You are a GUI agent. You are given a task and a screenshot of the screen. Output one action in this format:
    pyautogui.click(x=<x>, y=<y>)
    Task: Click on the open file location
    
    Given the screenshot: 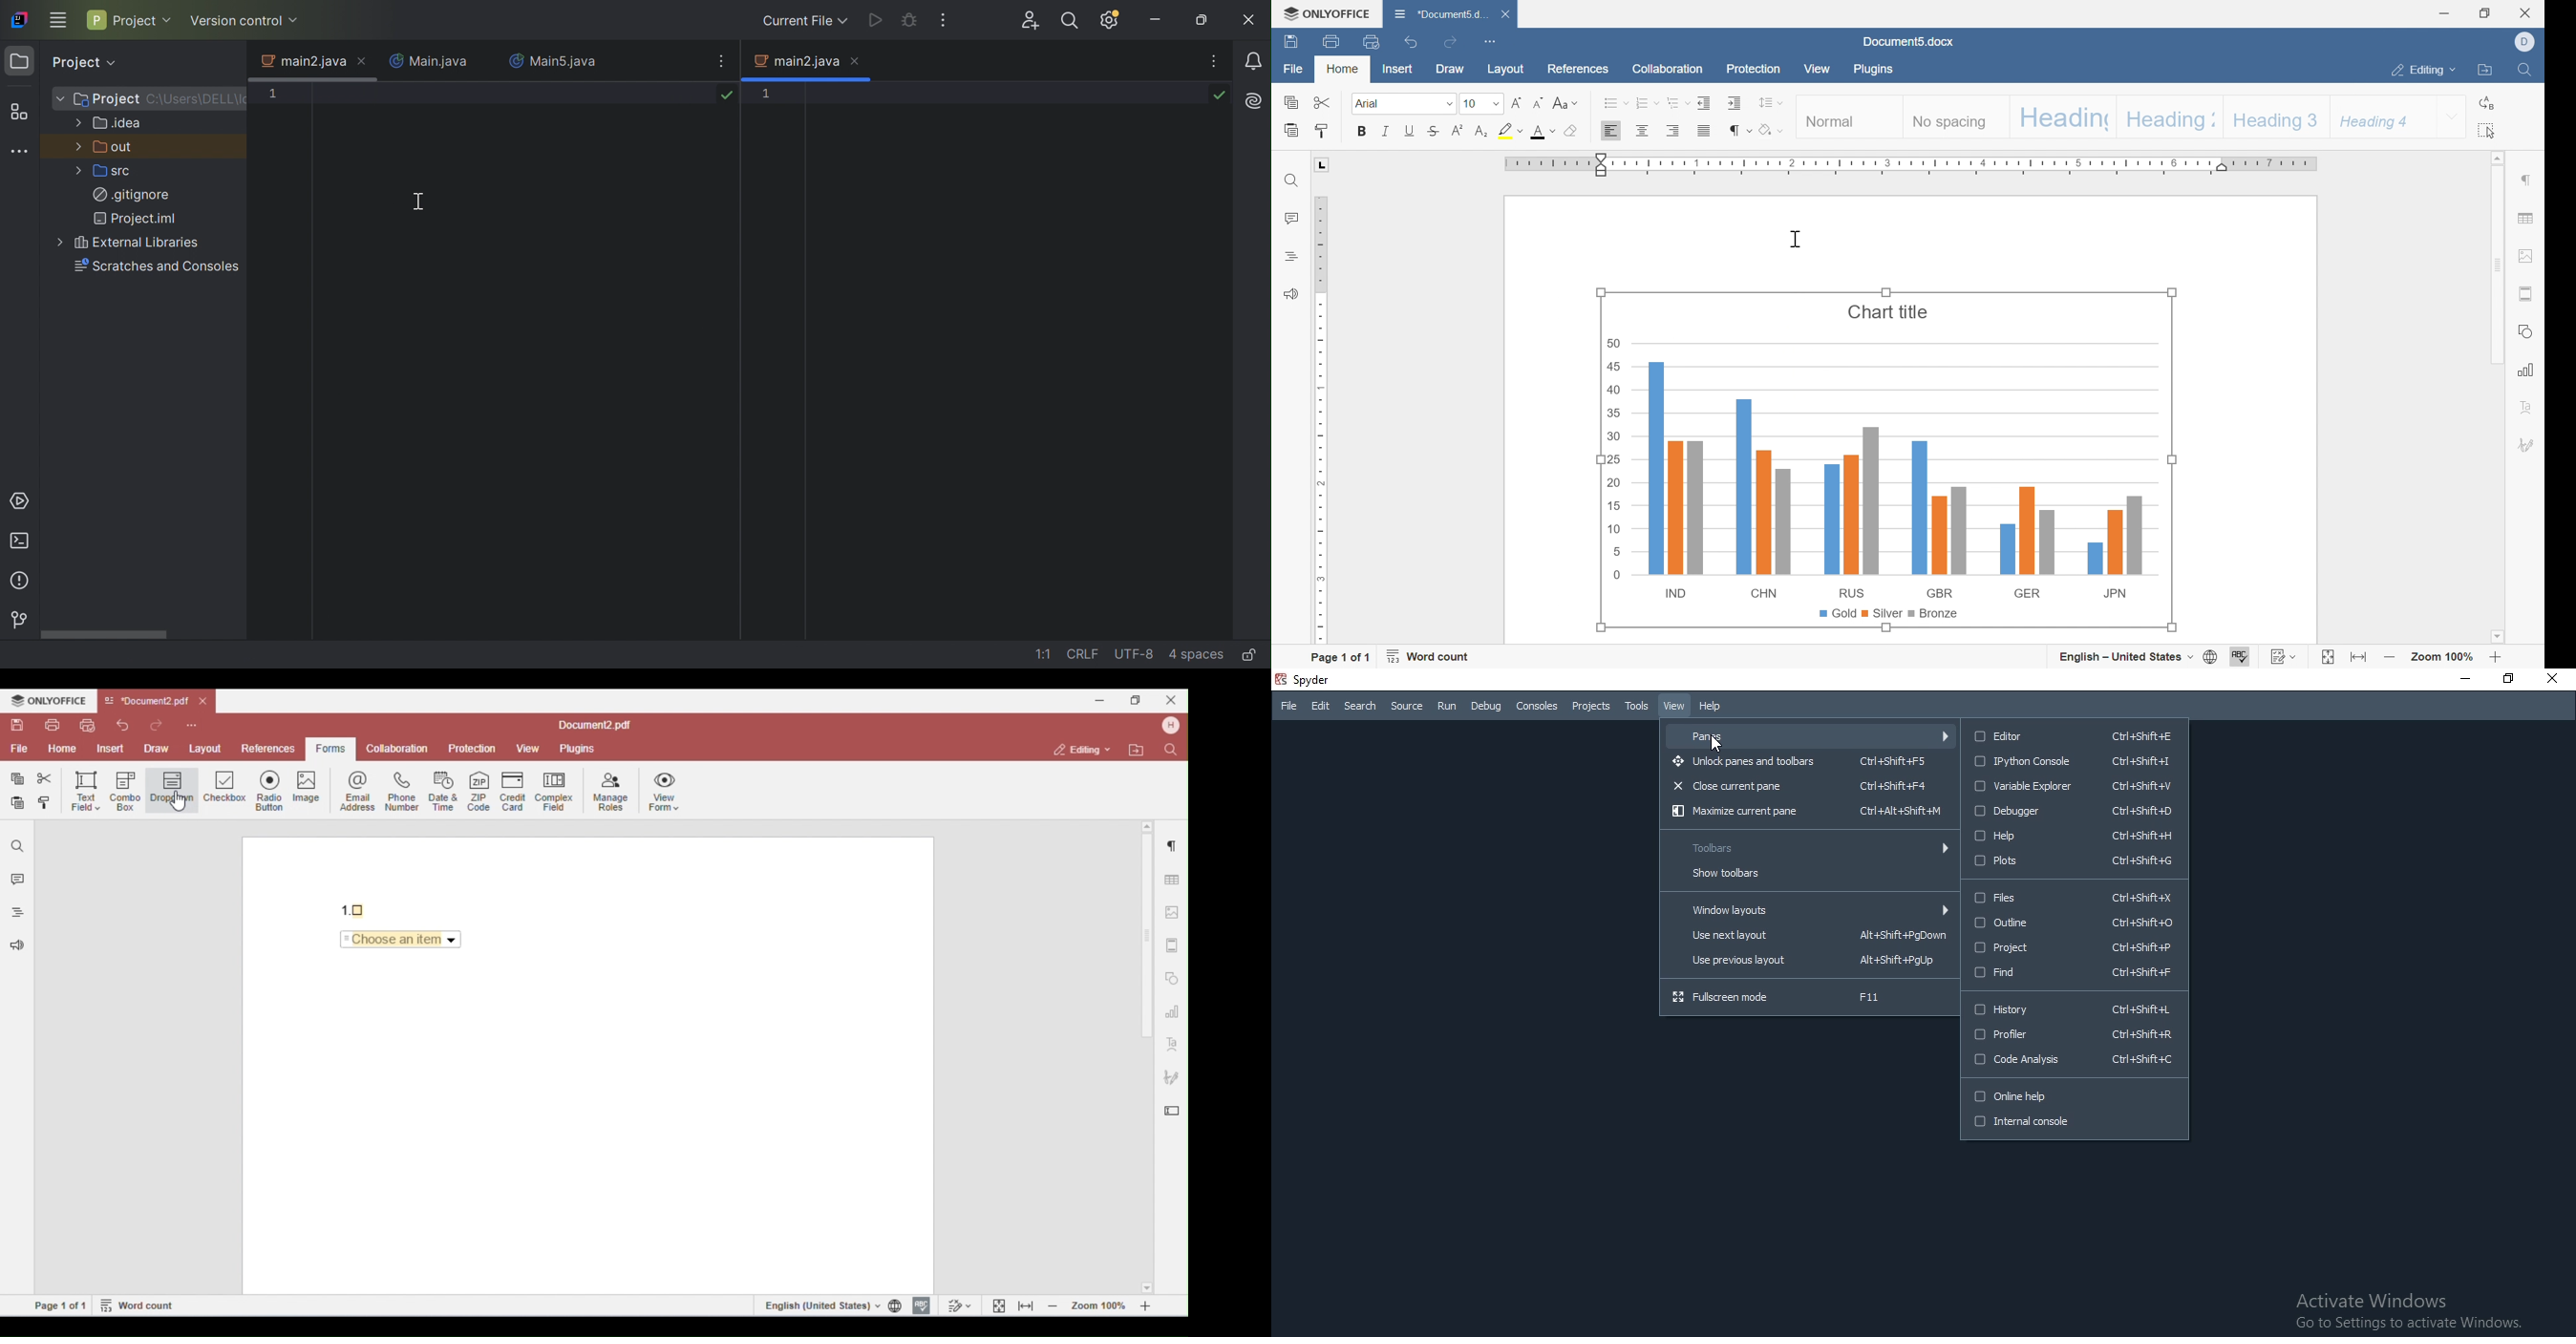 What is the action you would take?
    pyautogui.click(x=2487, y=70)
    